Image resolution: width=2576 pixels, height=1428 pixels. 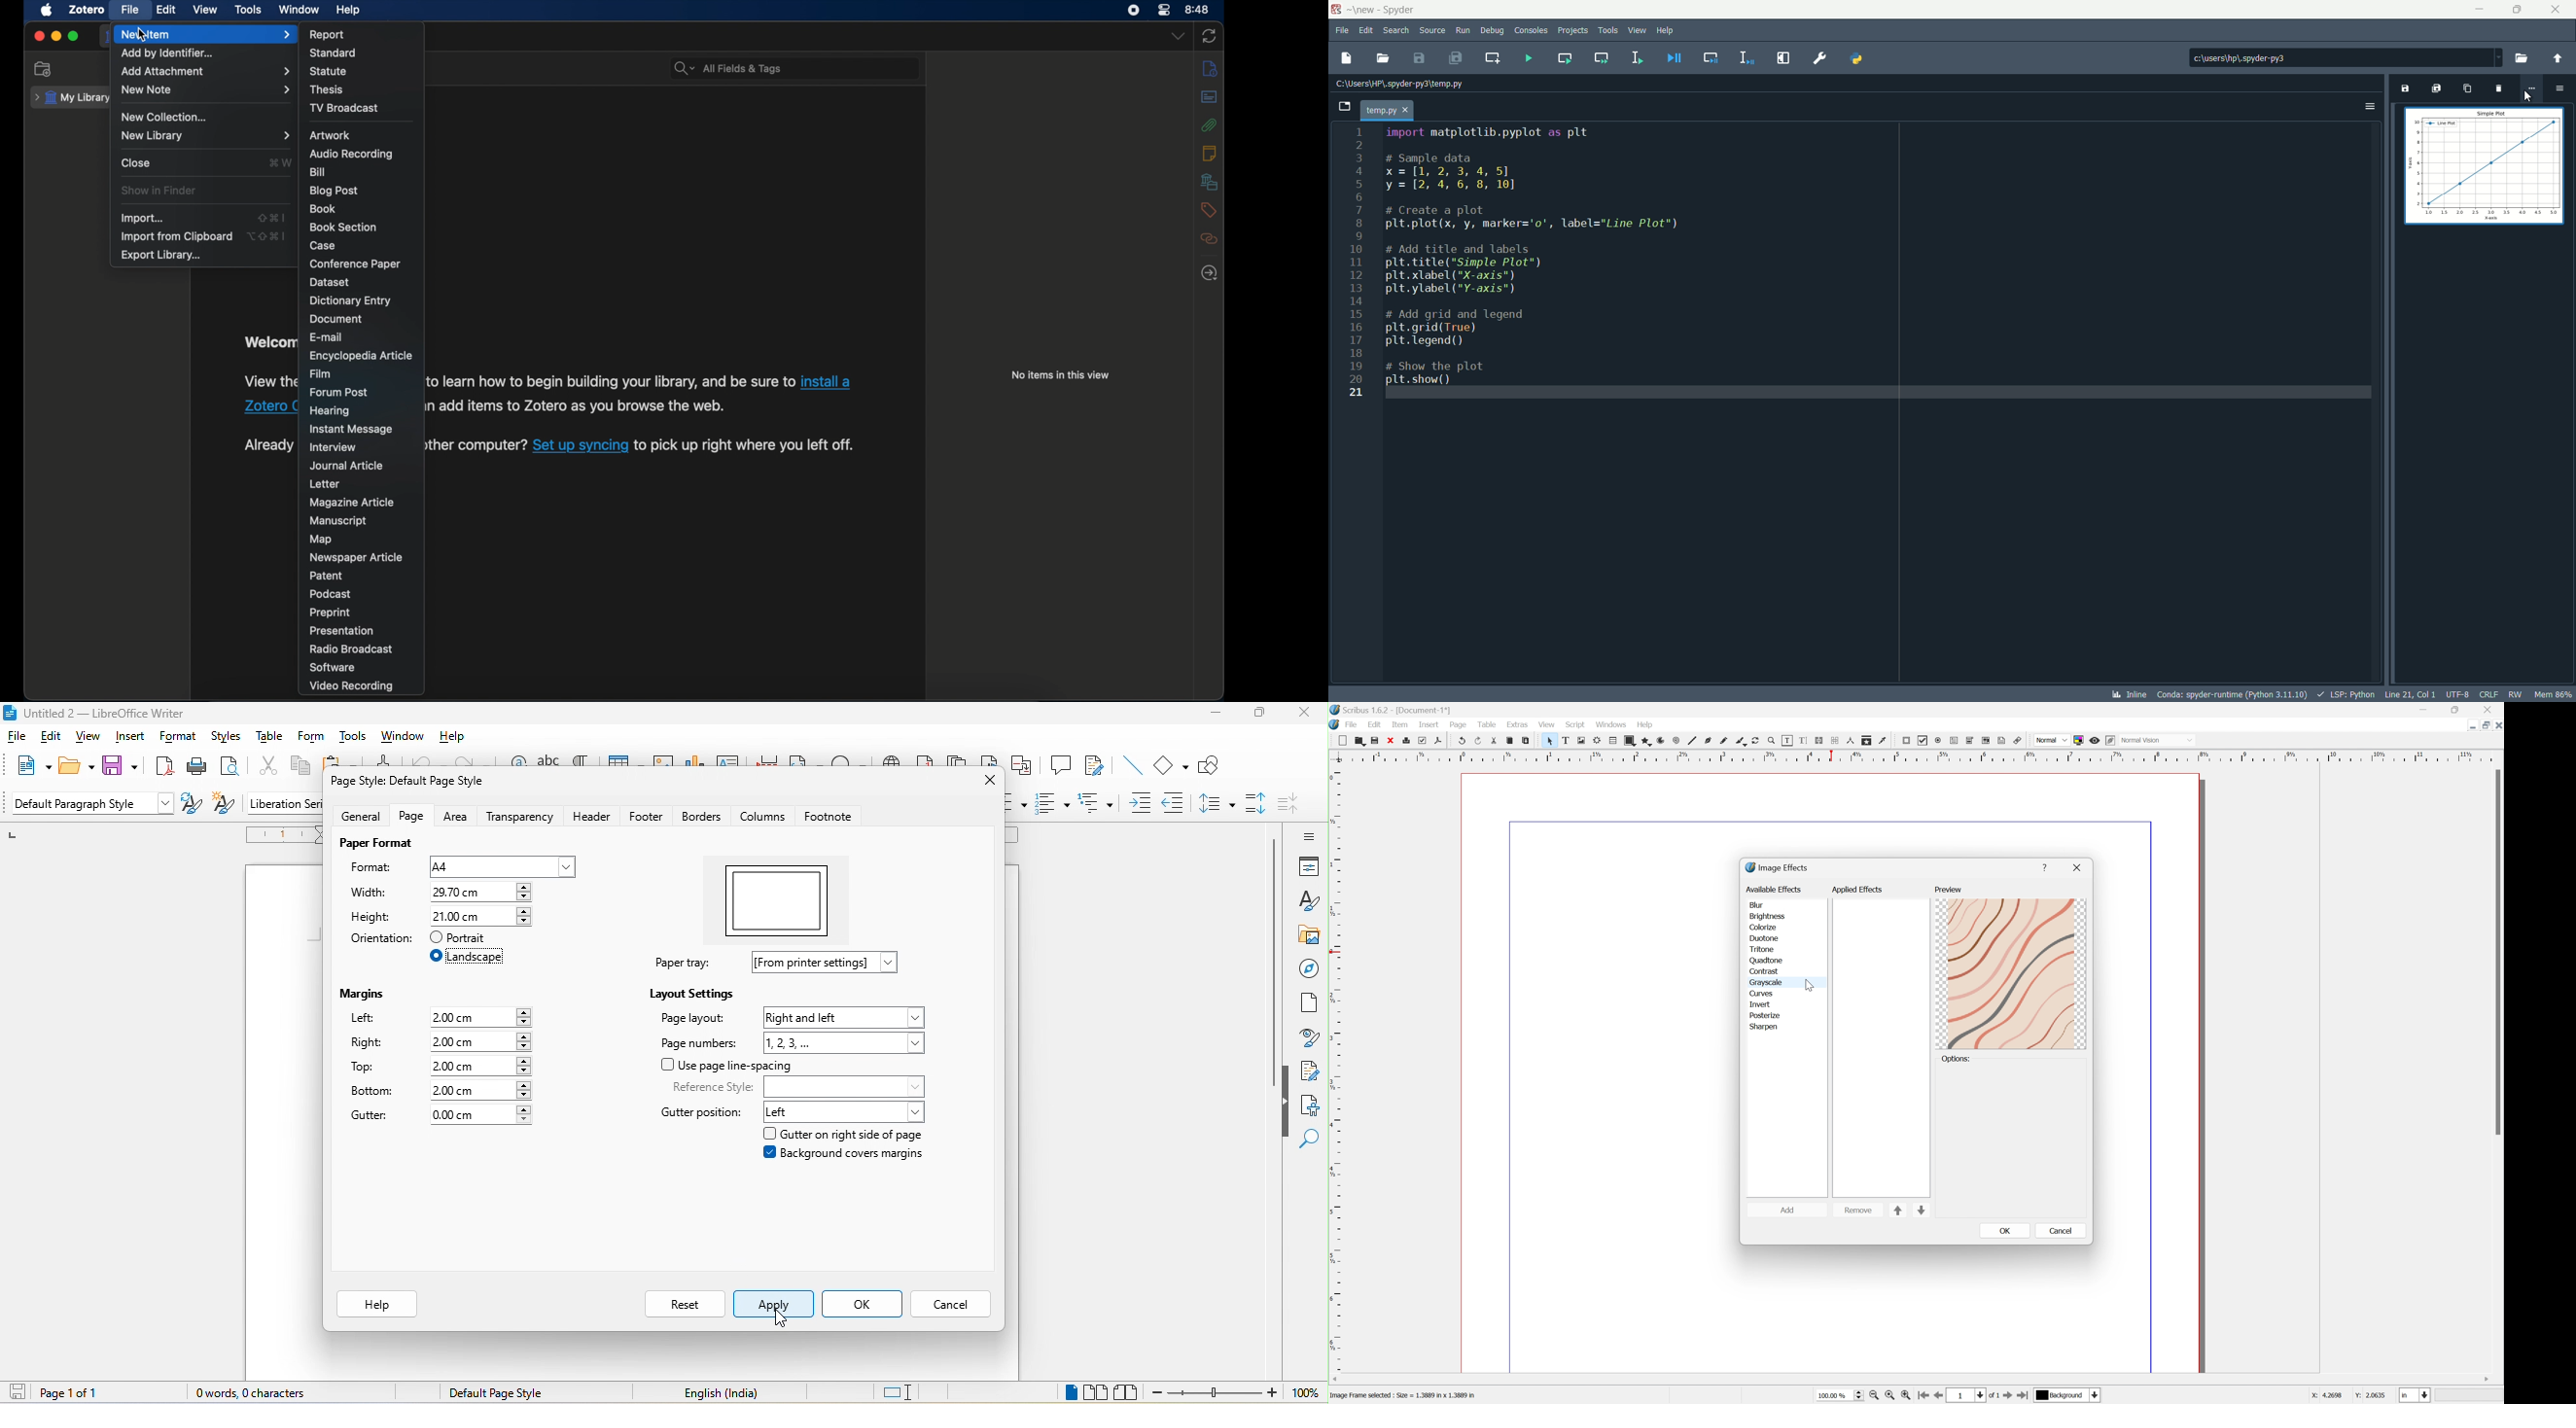 I want to click on Restore down, so click(x=2459, y=710).